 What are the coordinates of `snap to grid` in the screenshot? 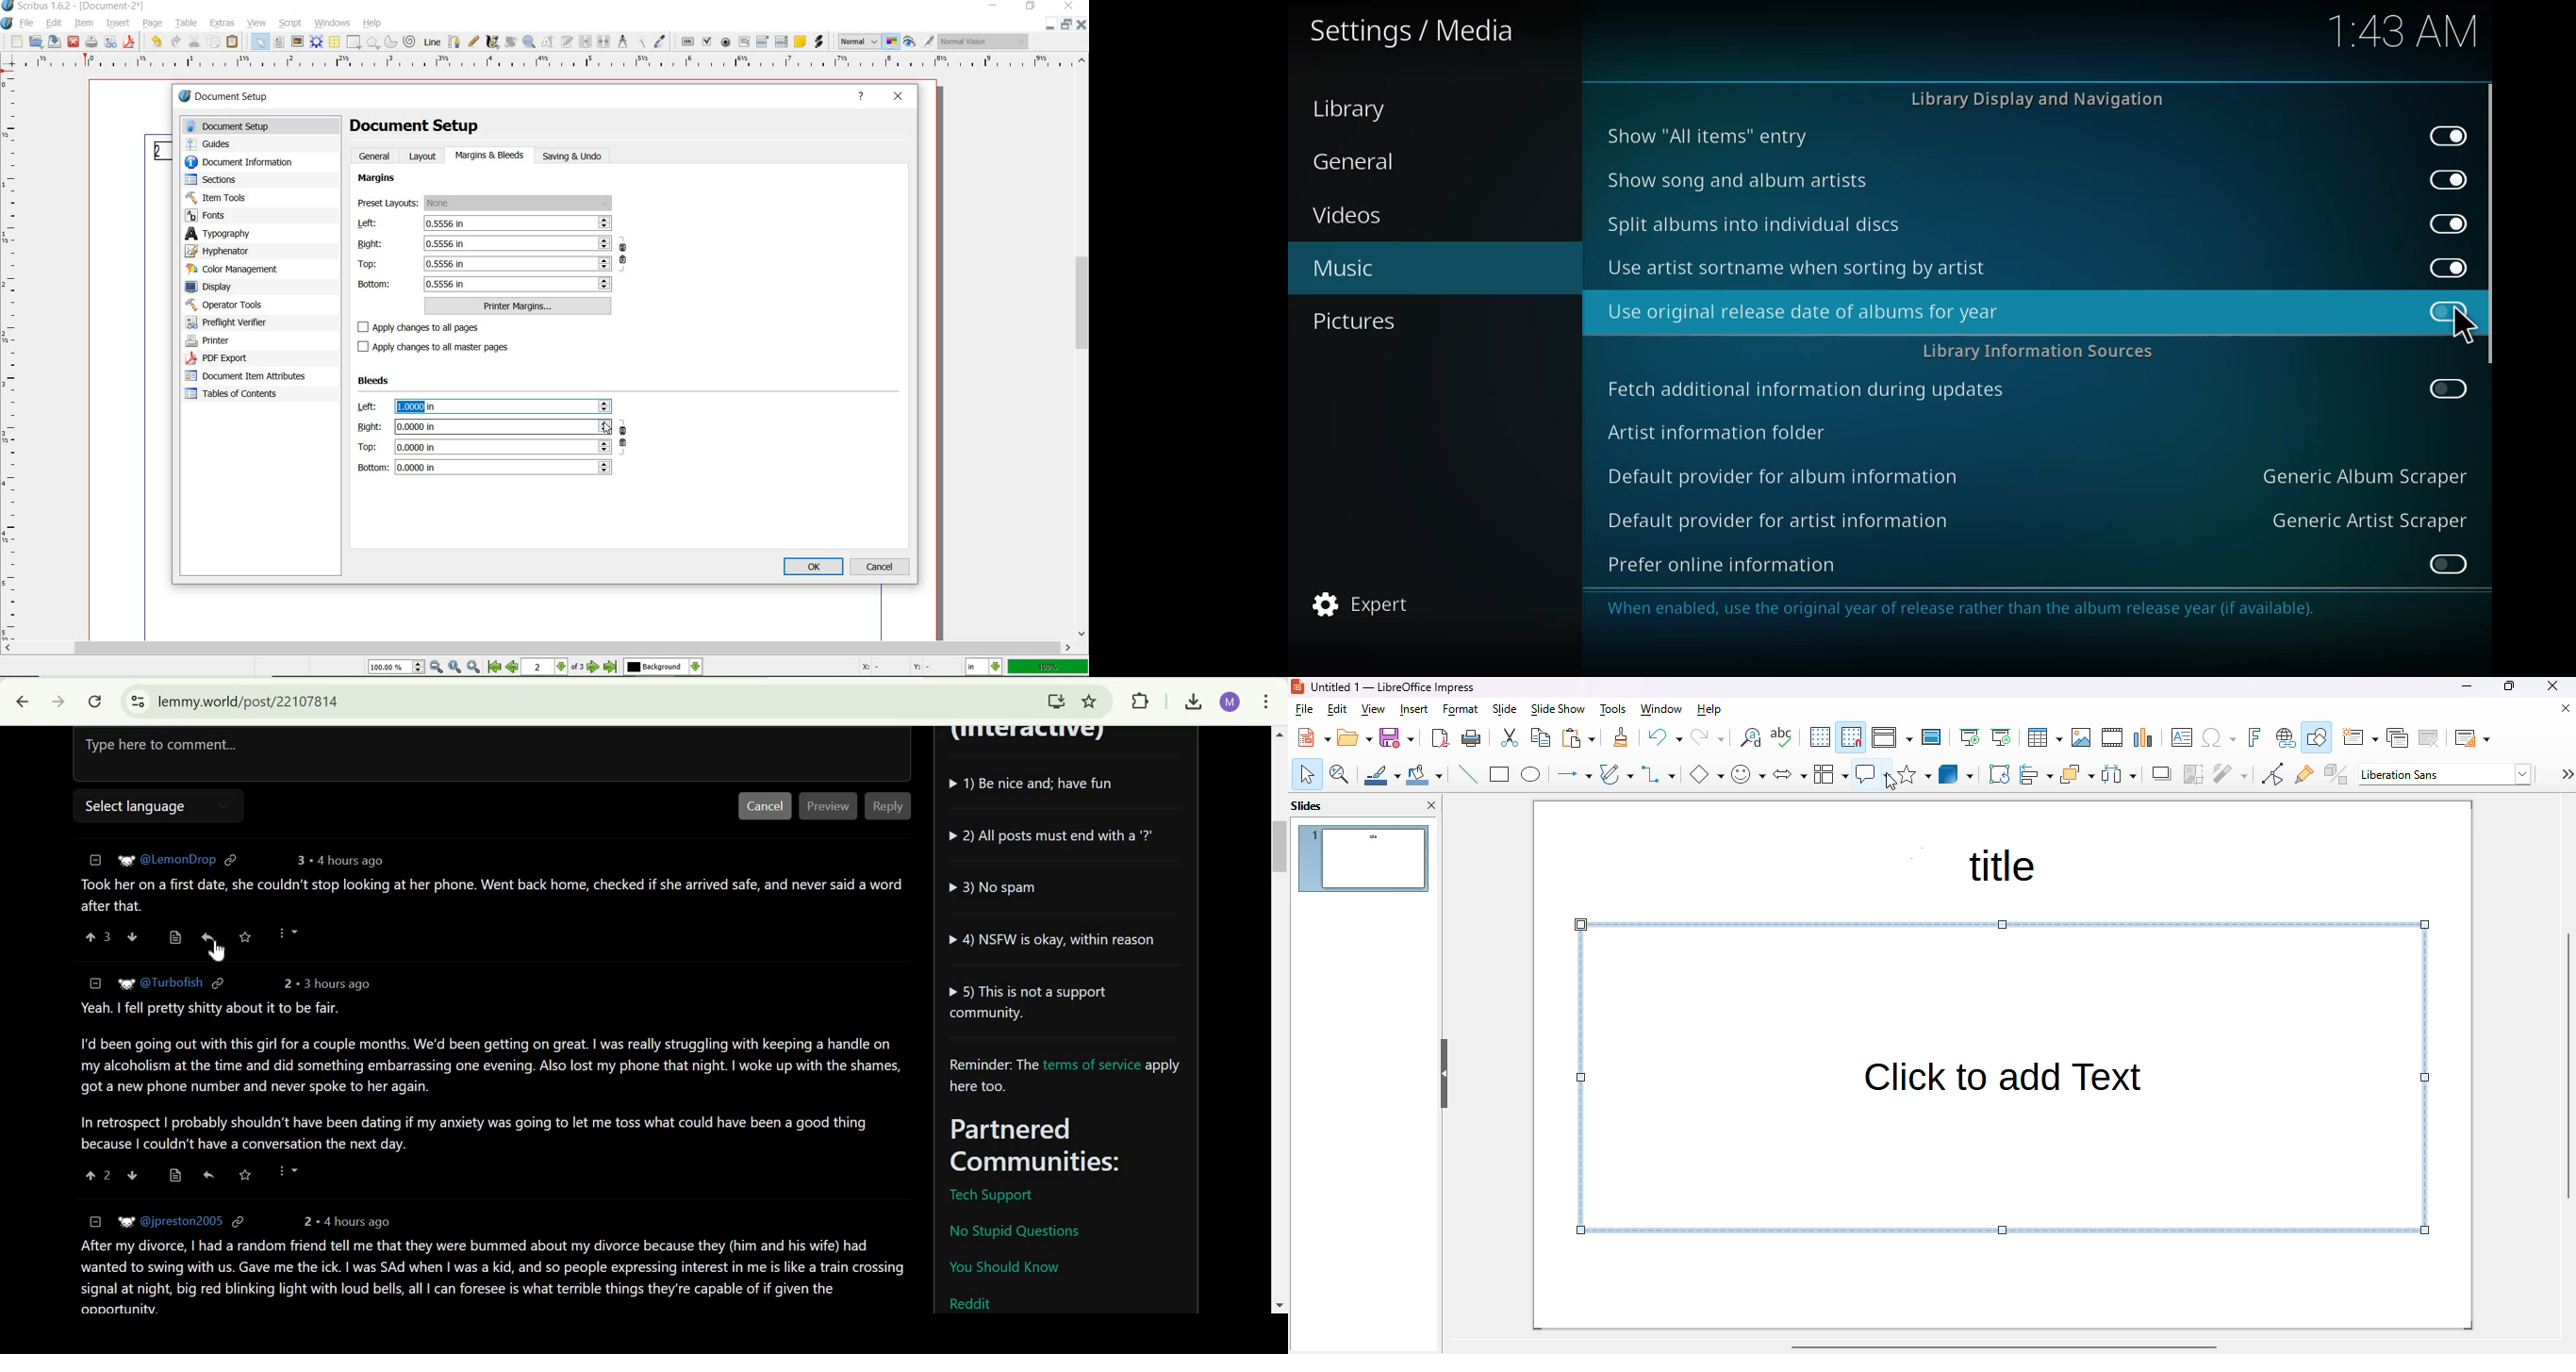 It's located at (1852, 737).